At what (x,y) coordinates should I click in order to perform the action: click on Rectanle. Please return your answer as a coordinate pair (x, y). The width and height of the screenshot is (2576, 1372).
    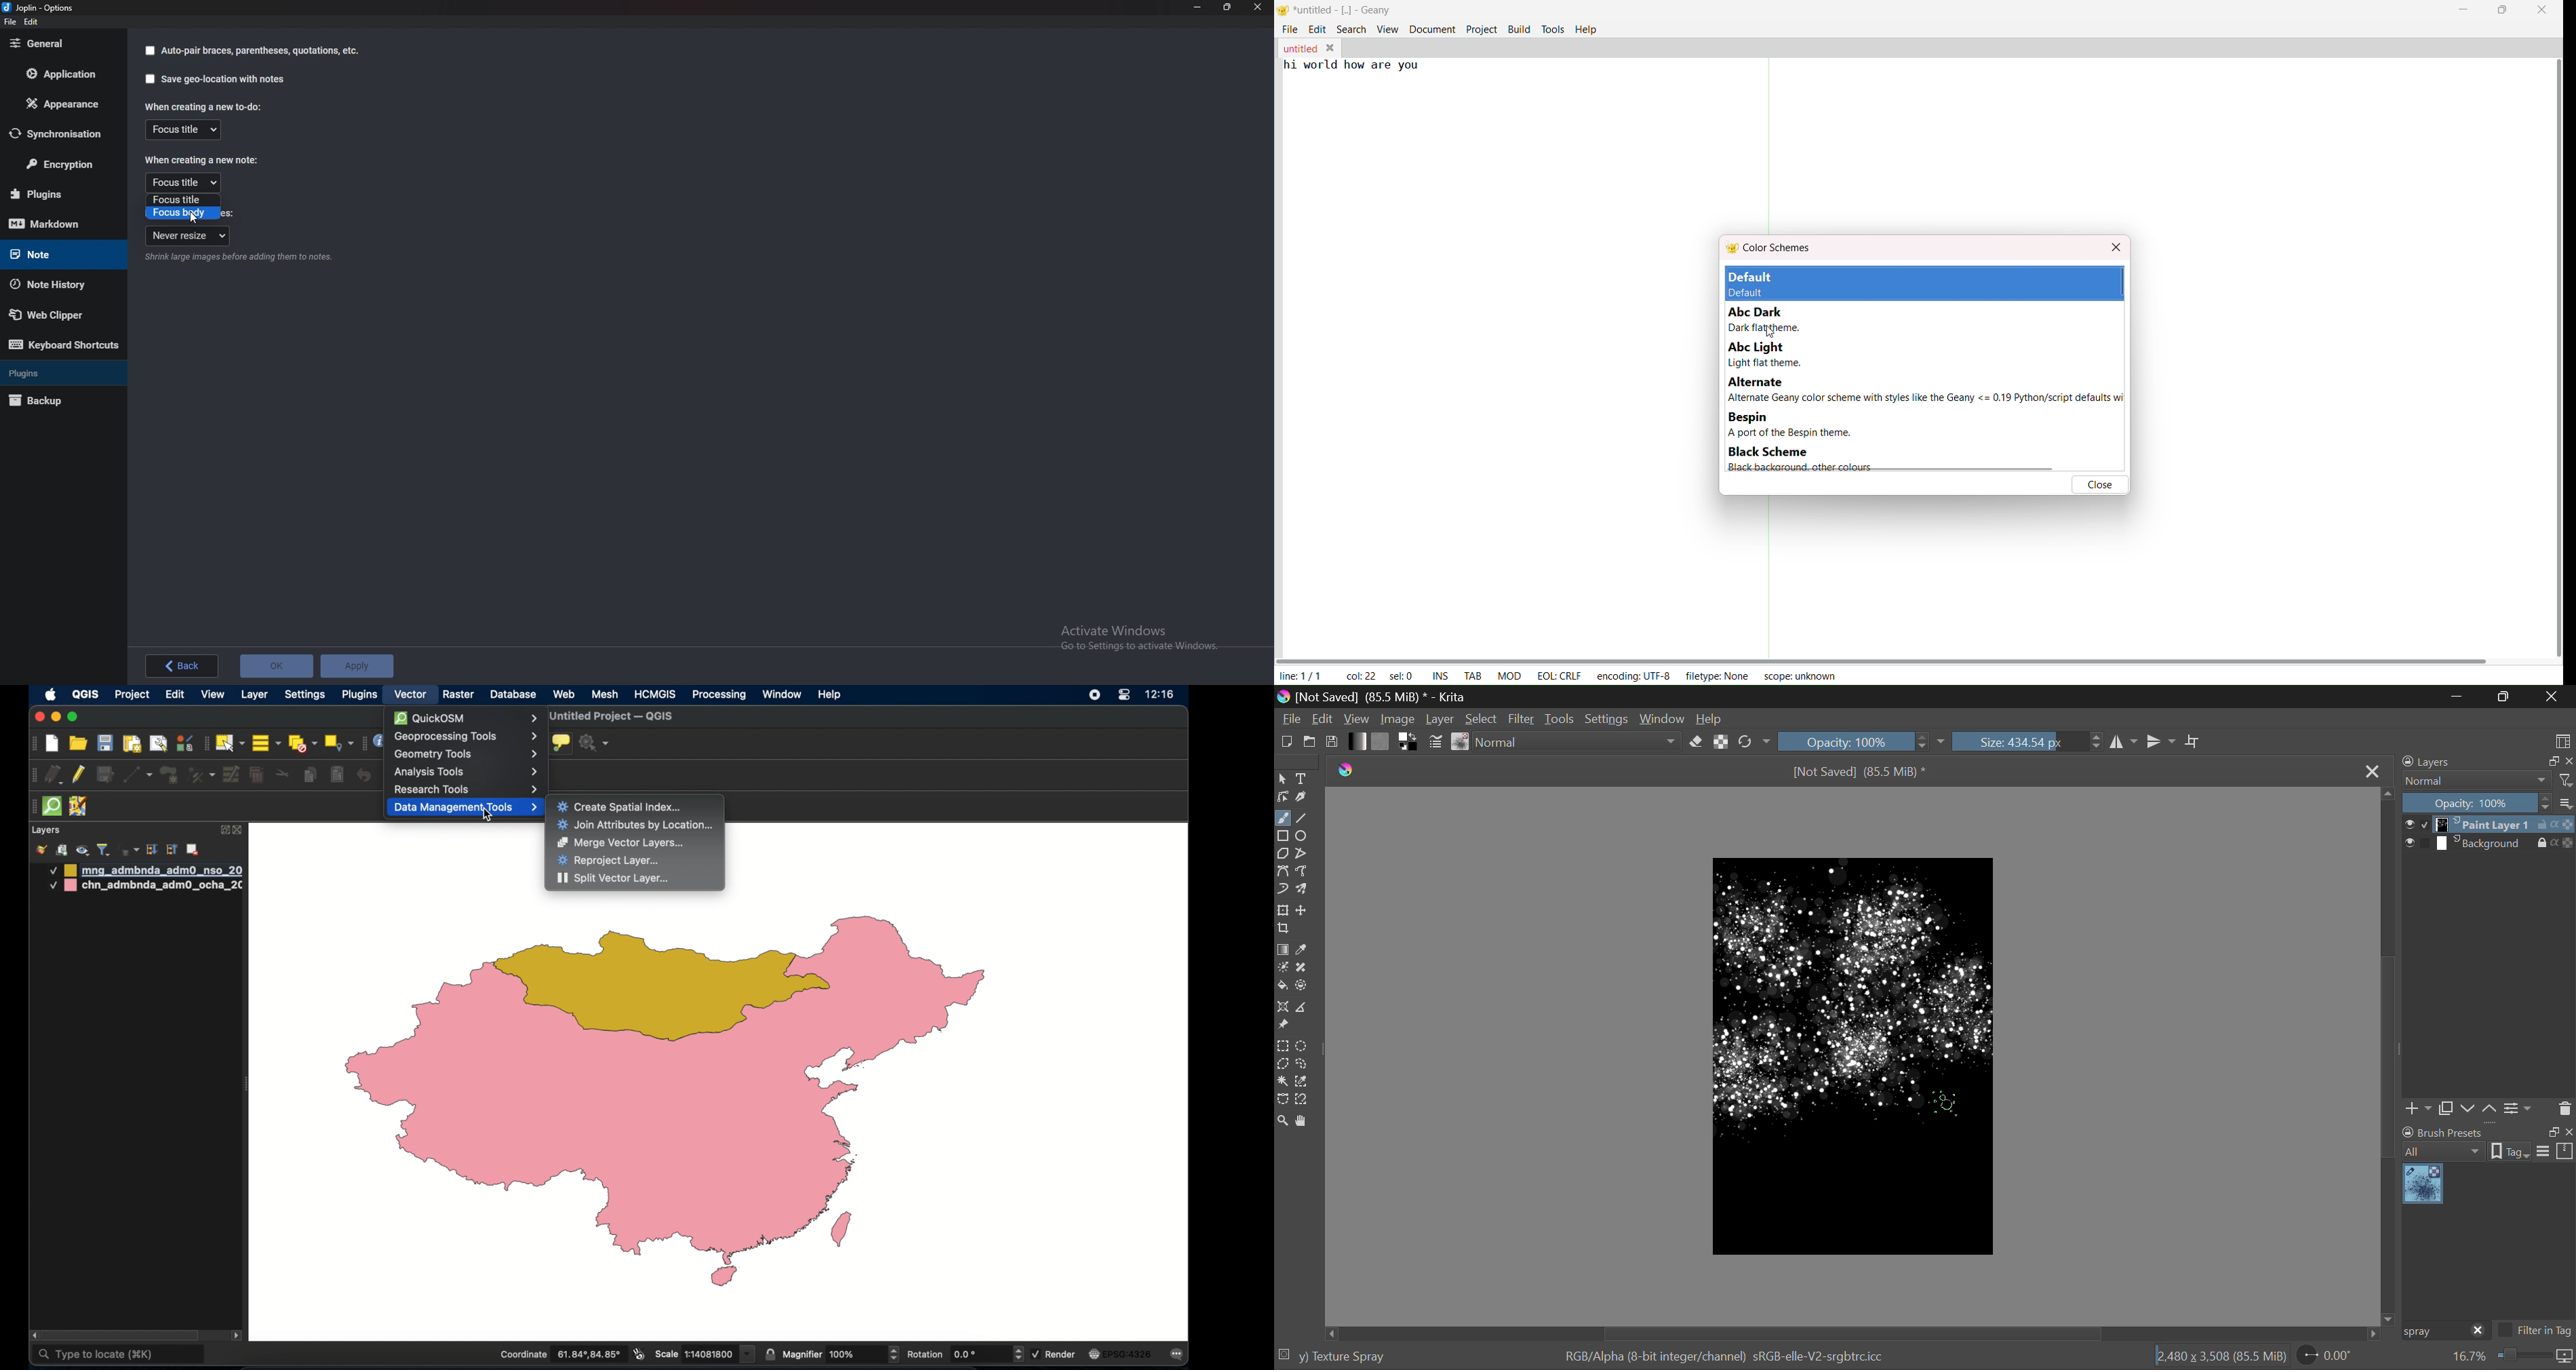
    Looking at the image, I should click on (1283, 837).